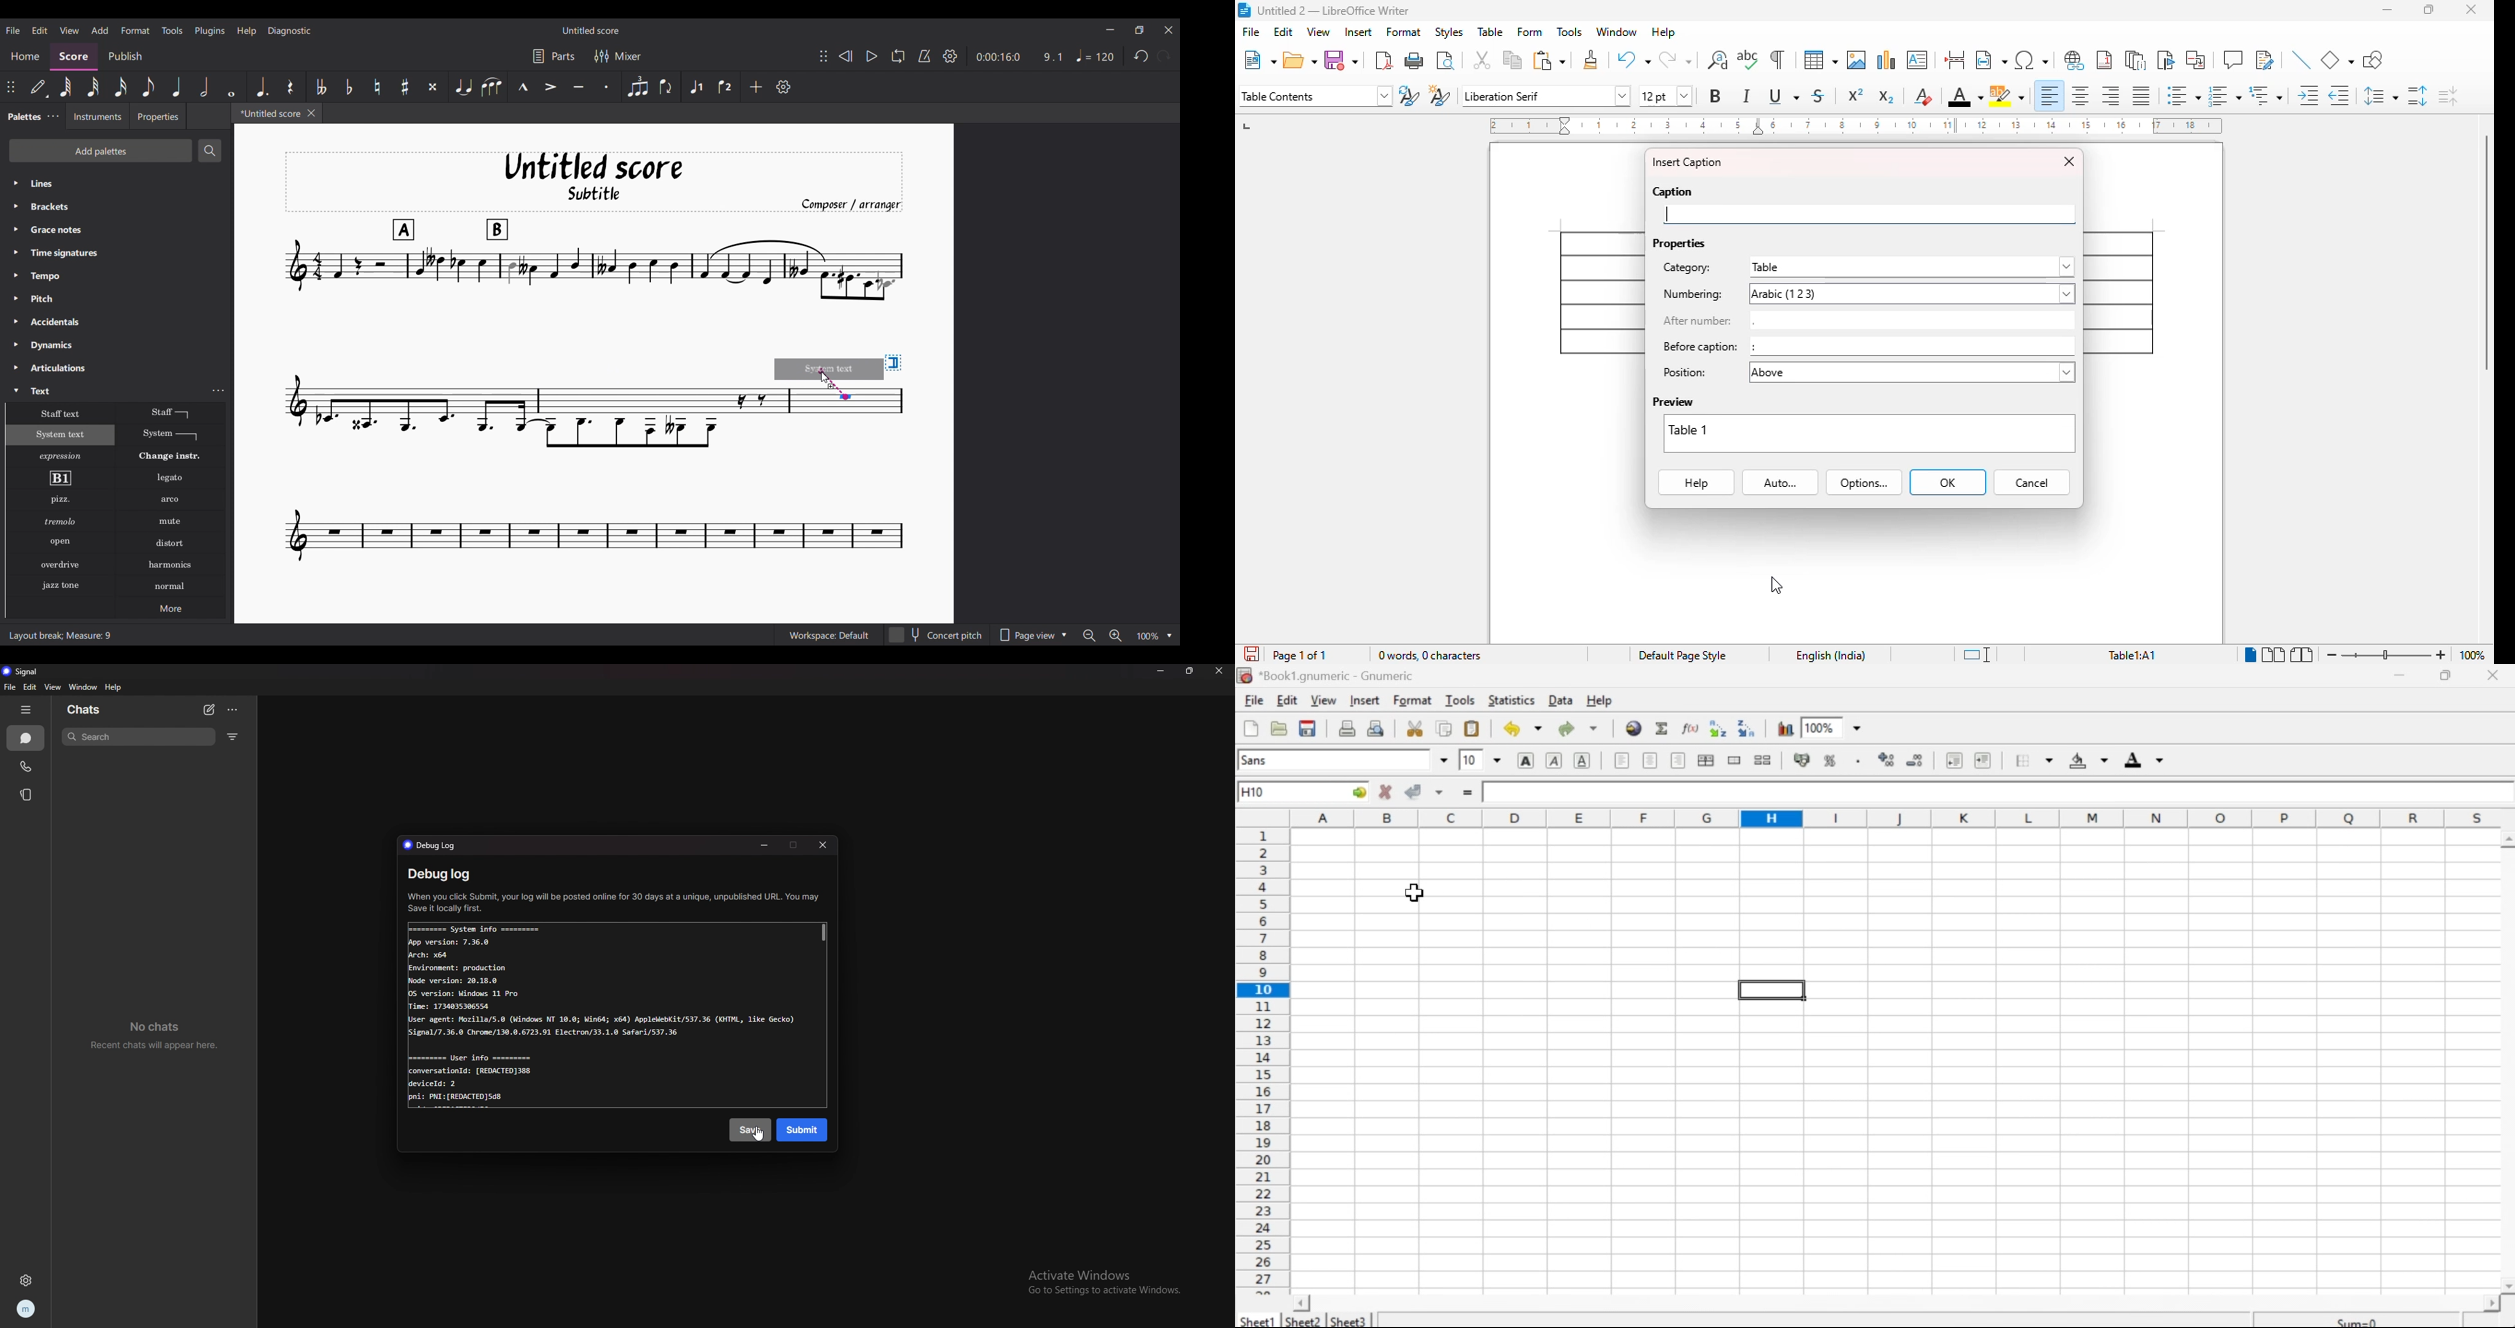  What do you see at coordinates (1441, 95) in the screenshot?
I see `new style from selection` at bounding box center [1441, 95].